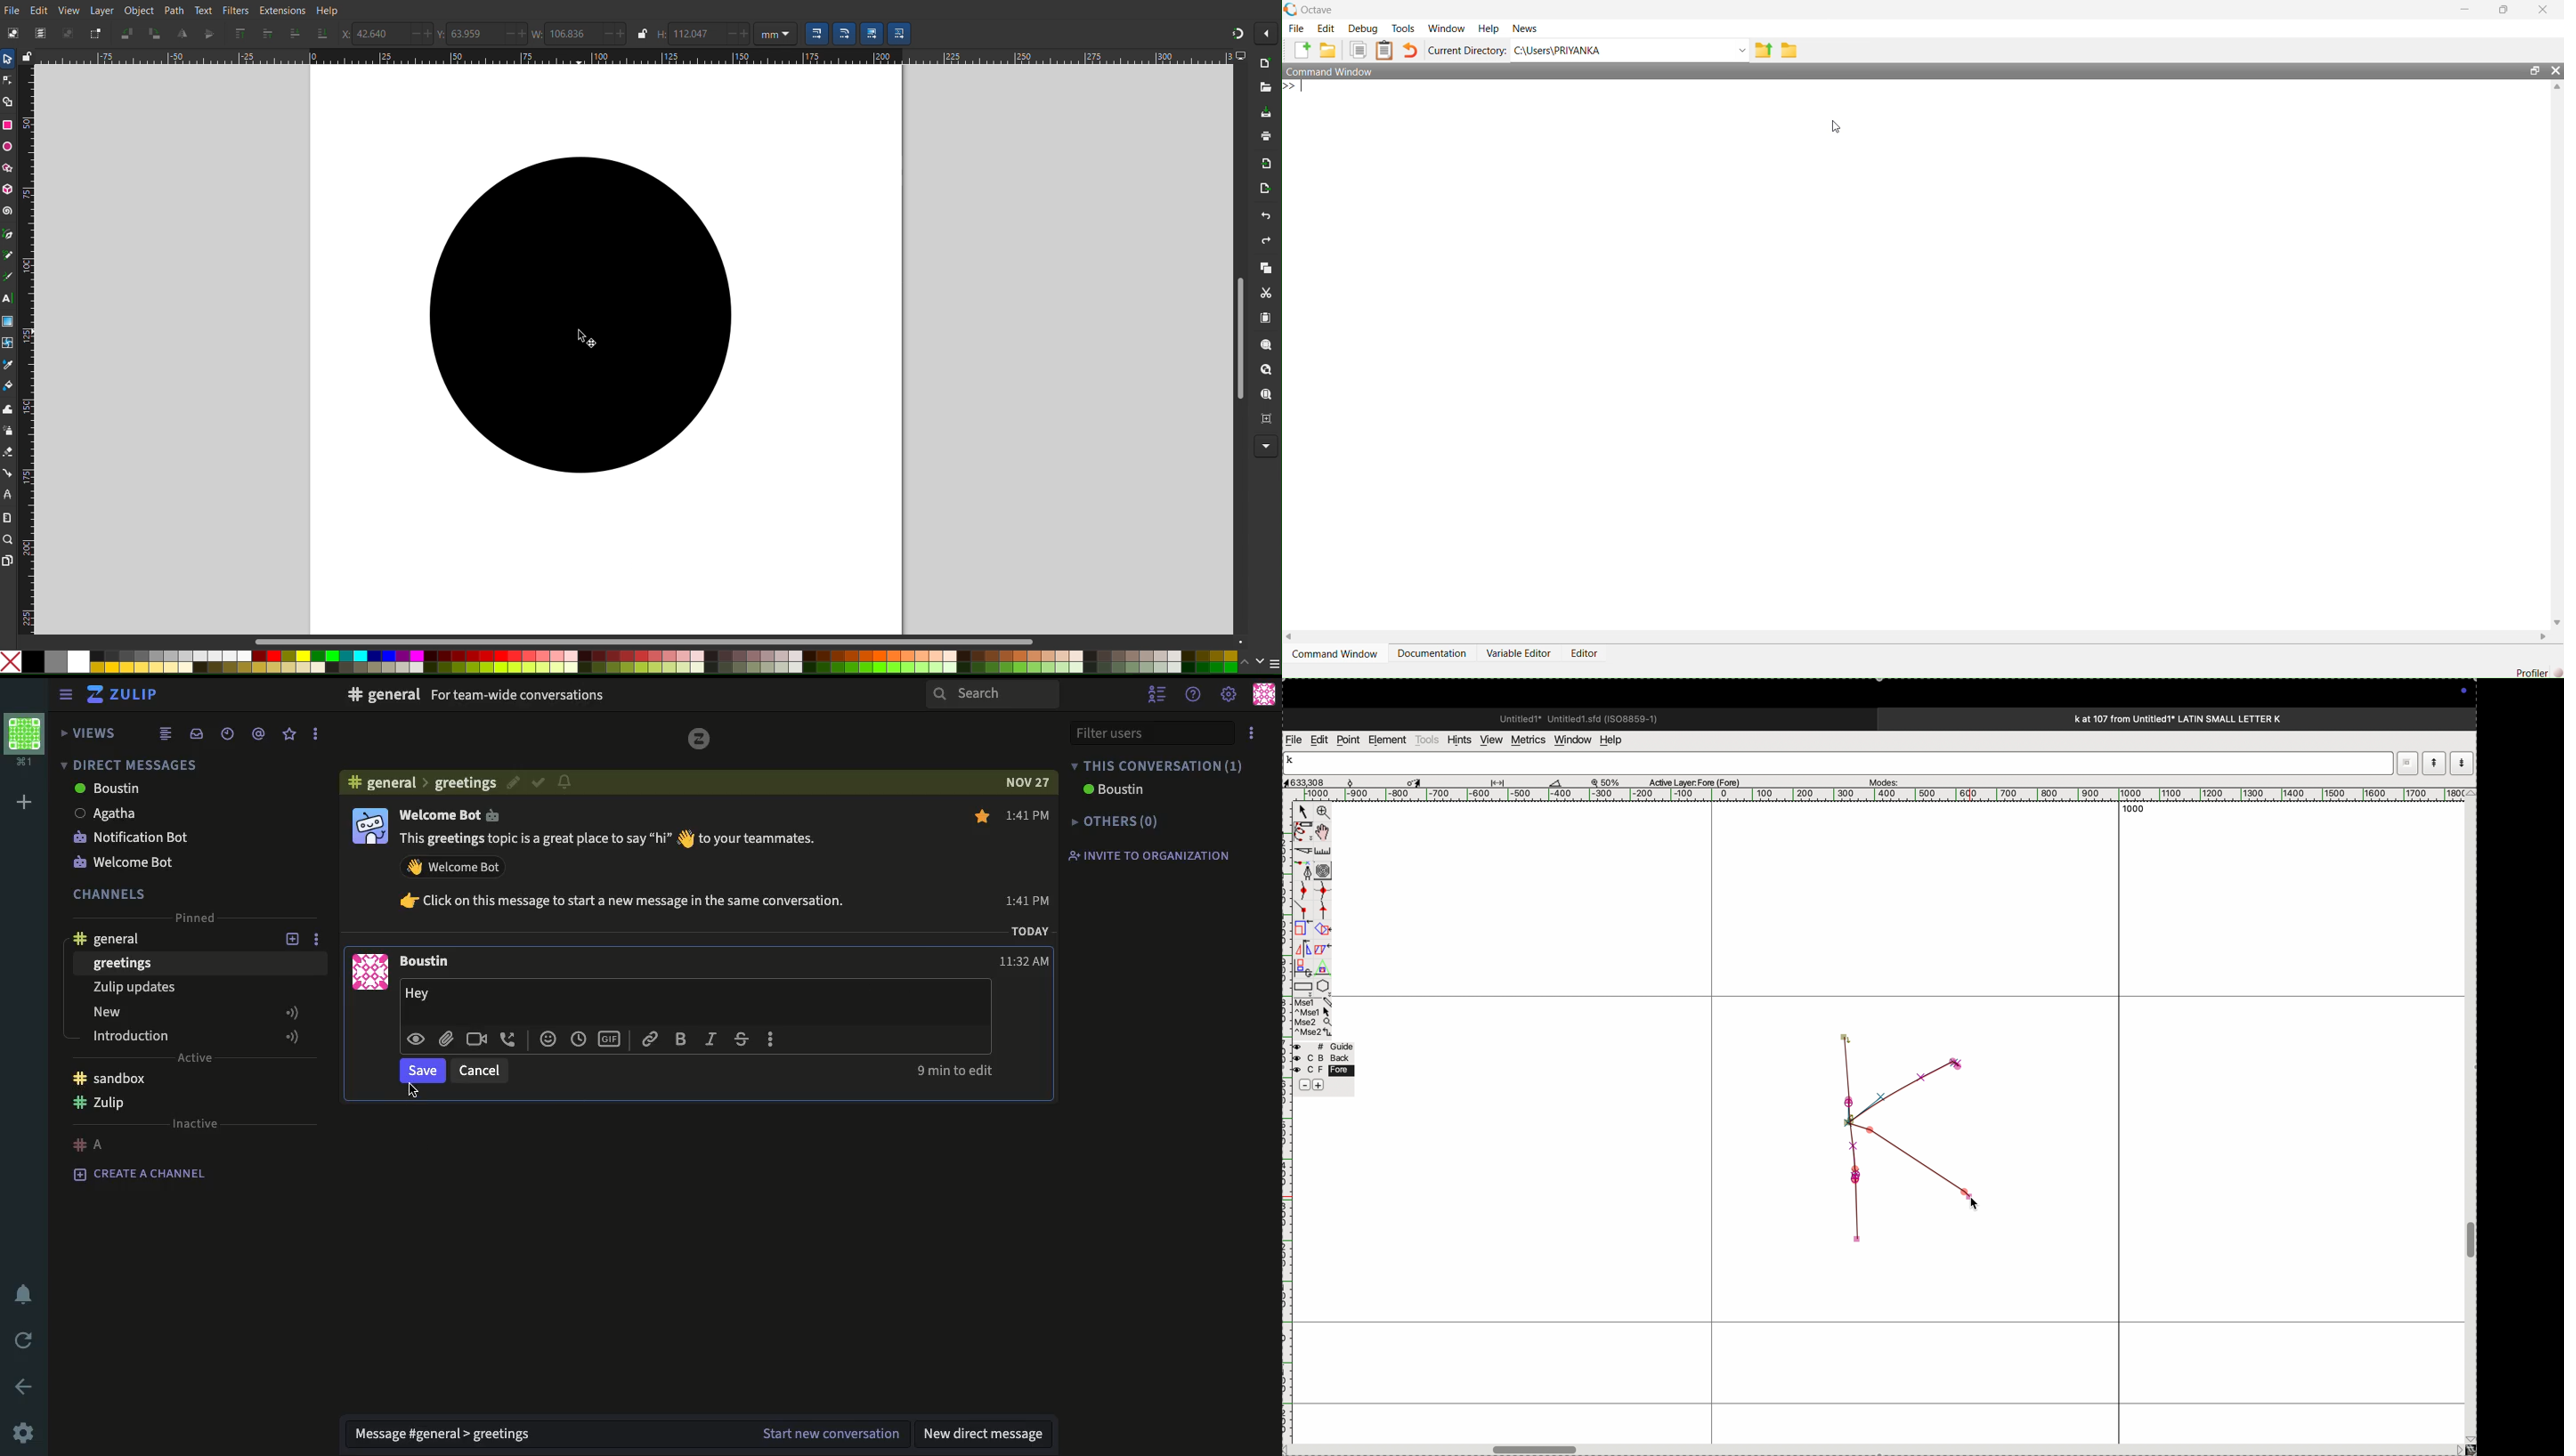  I want to click on modes, so click(1880, 780).